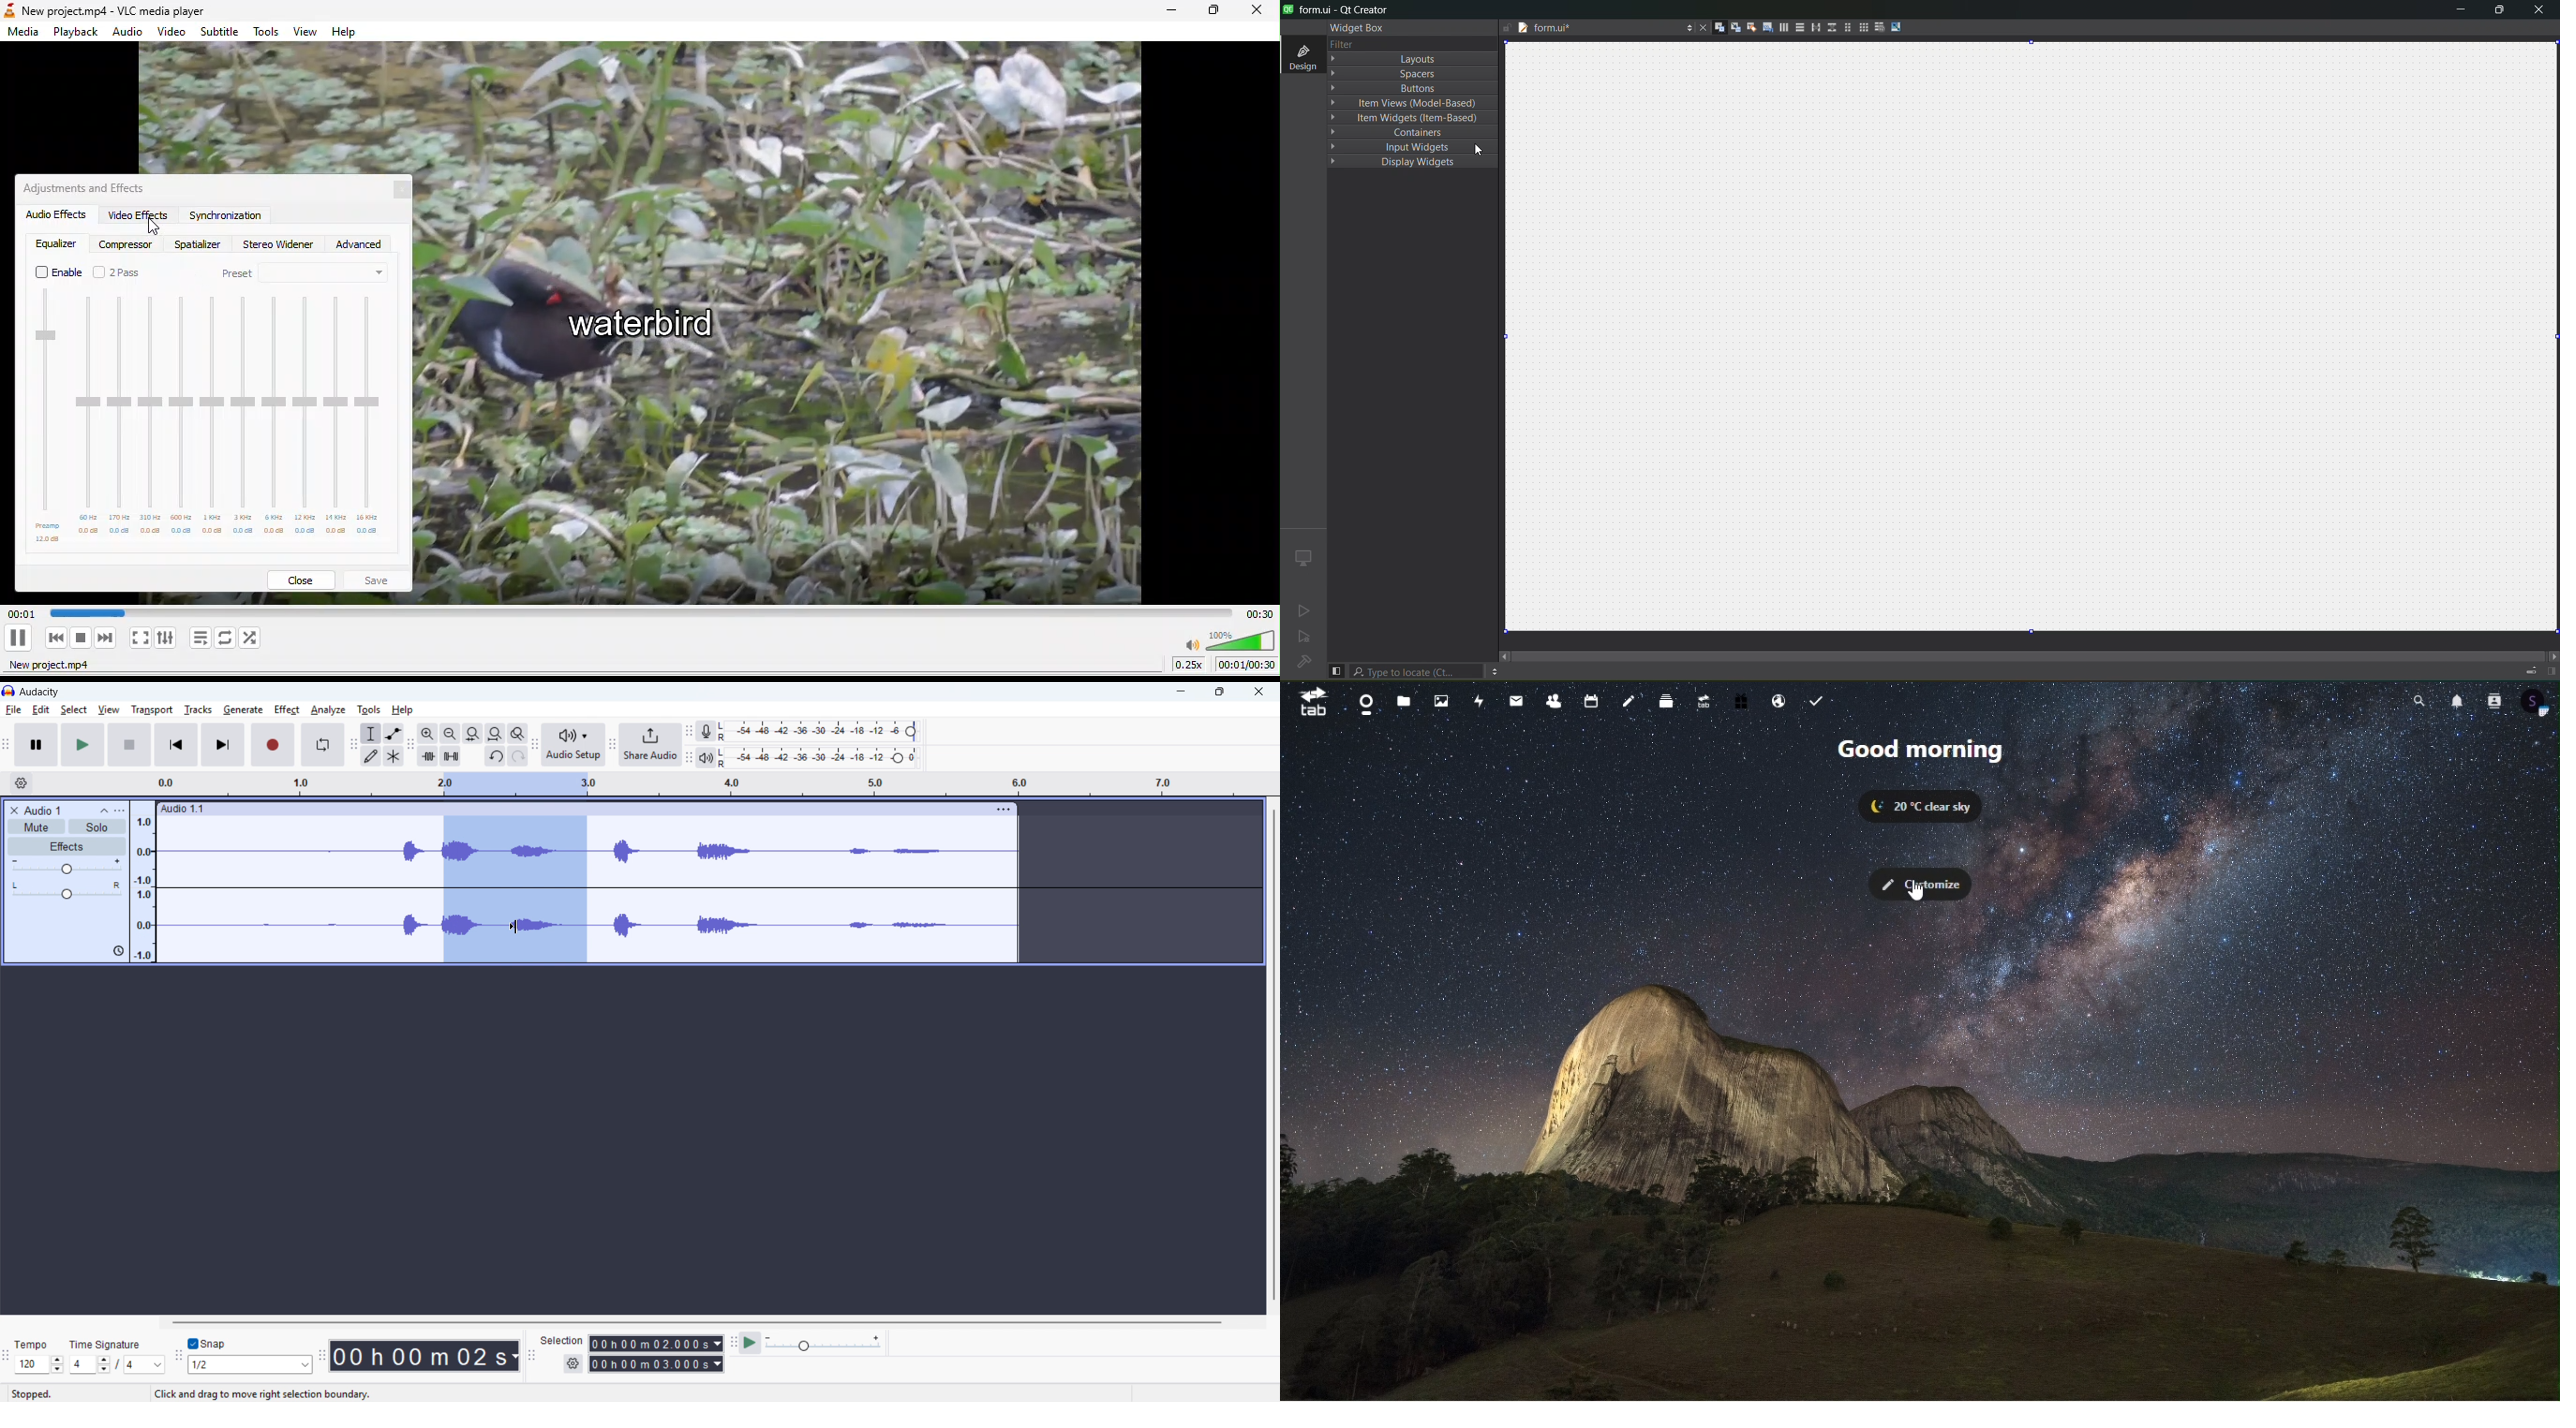 Image resolution: width=2576 pixels, height=1428 pixels. Describe the element at coordinates (1339, 44) in the screenshot. I see `filter` at that location.